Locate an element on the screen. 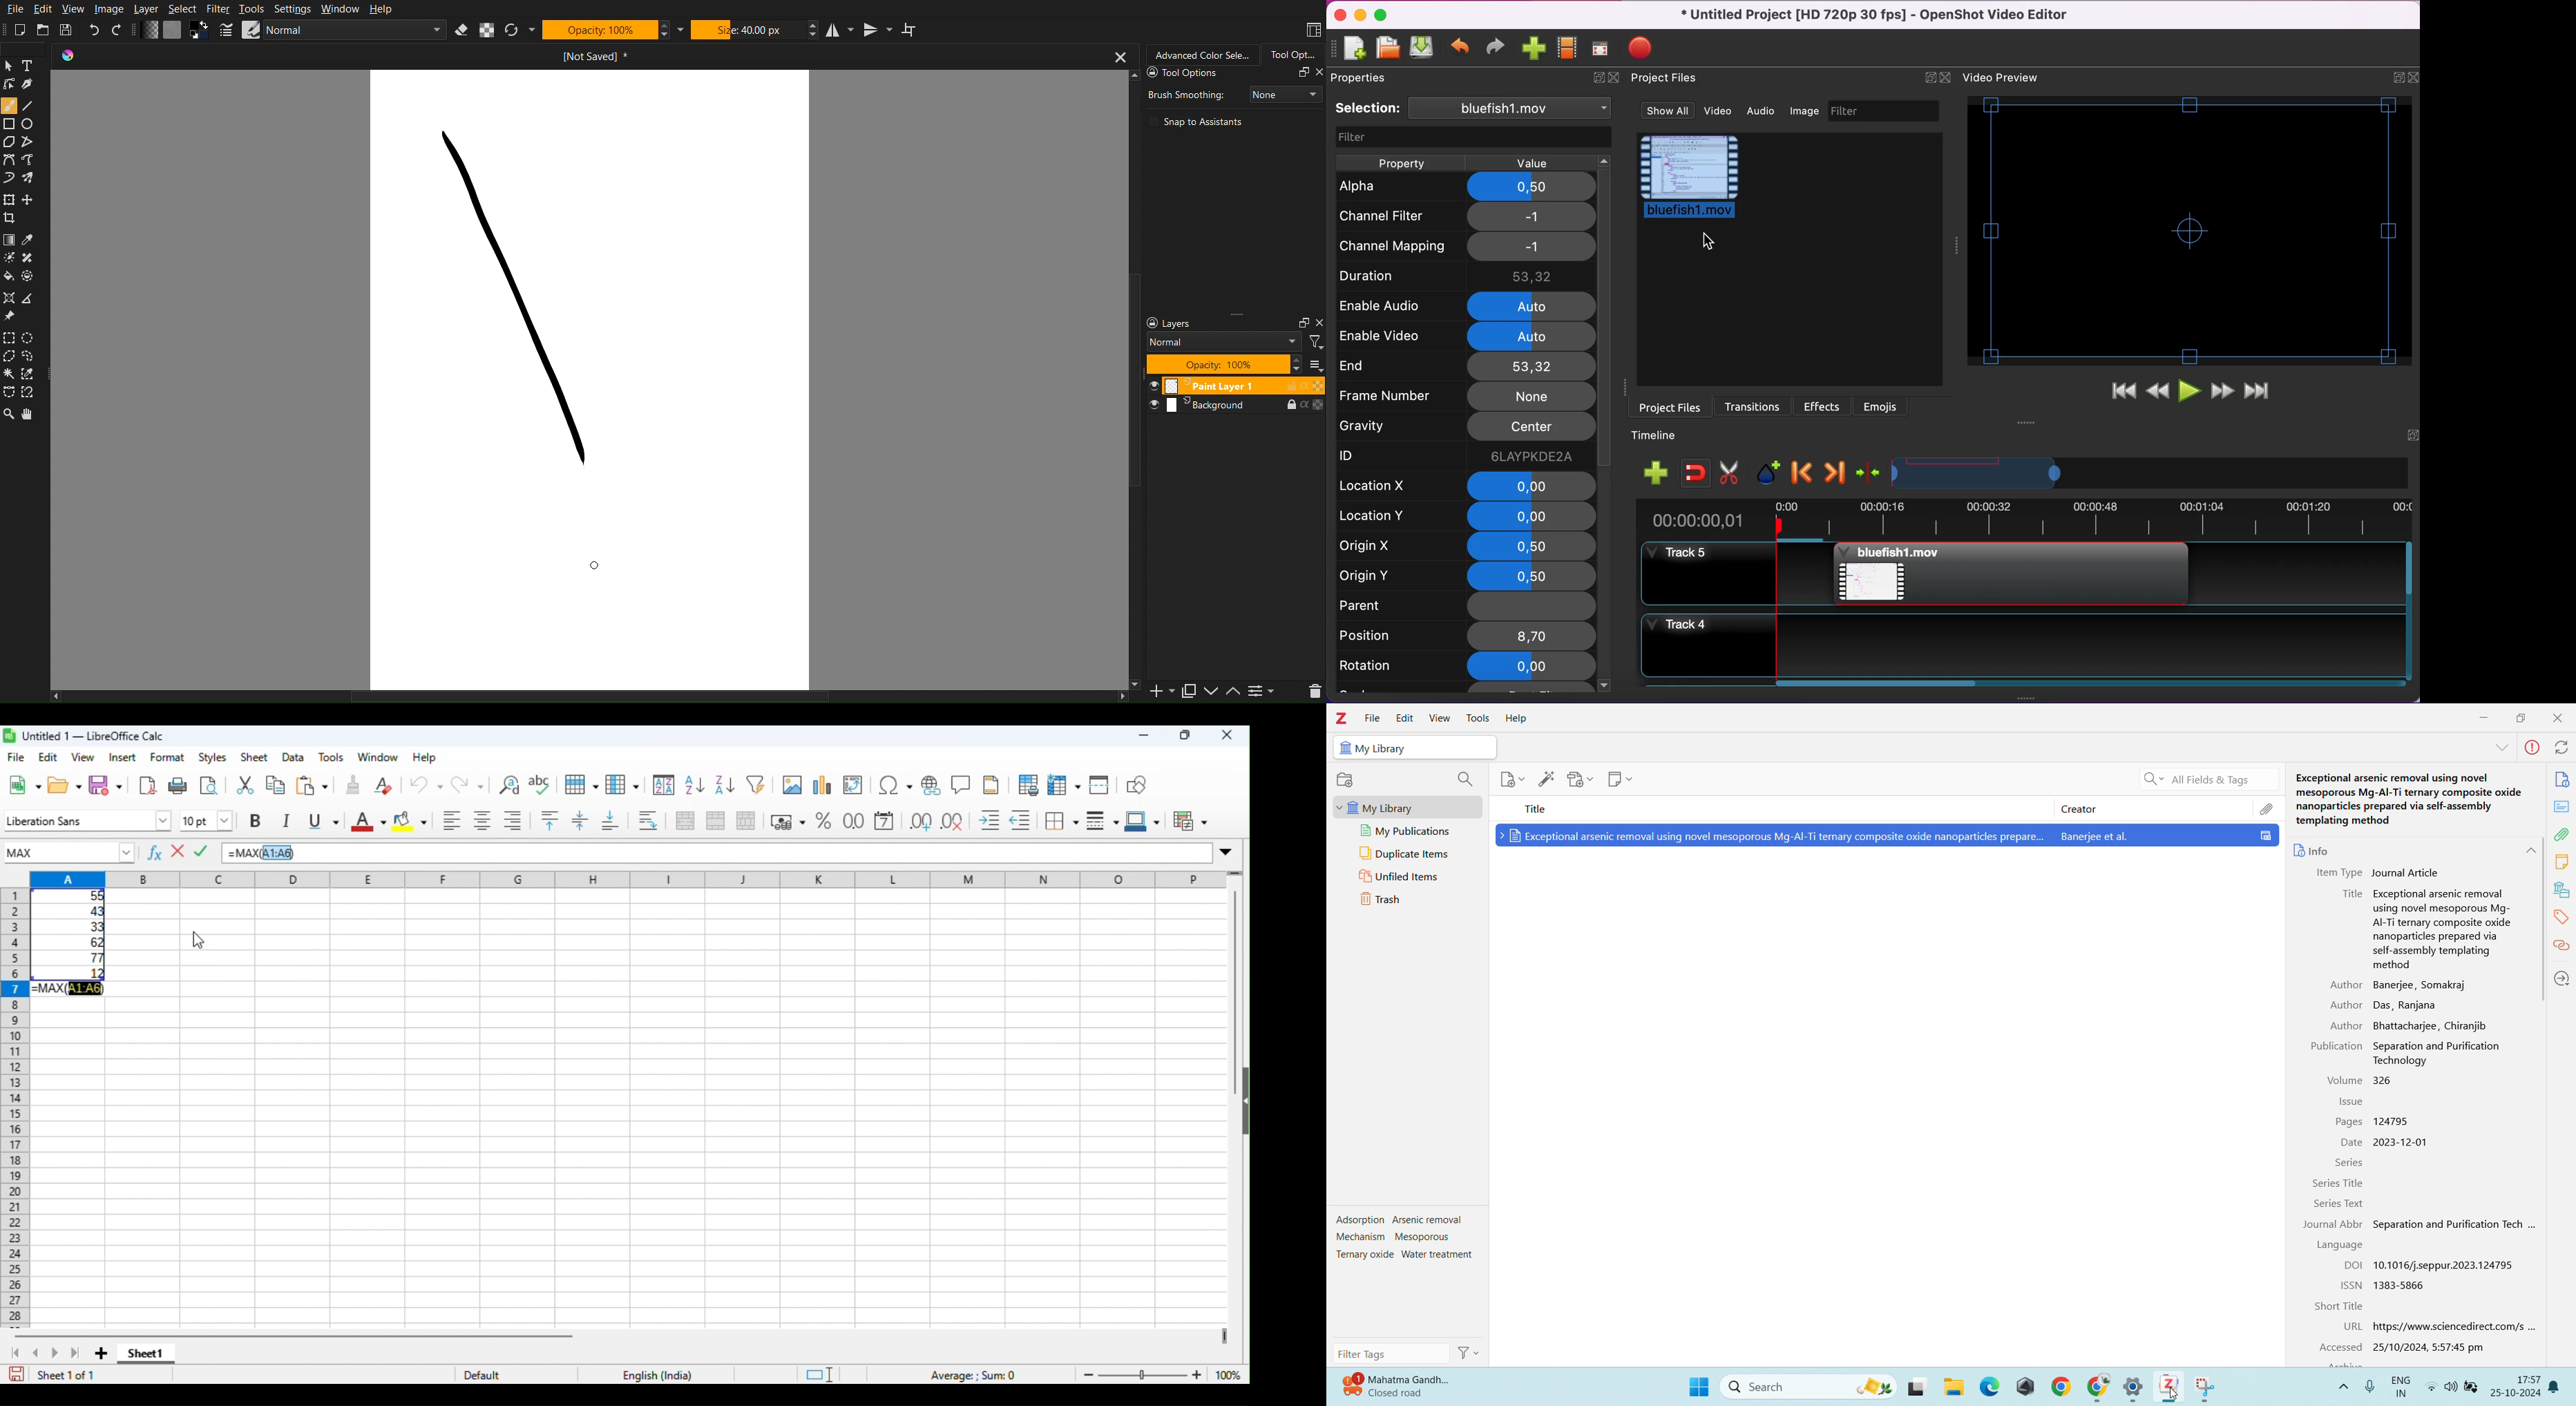 The width and height of the screenshot is (2576, 1428). Current Document is located at coordinates (595, 56).